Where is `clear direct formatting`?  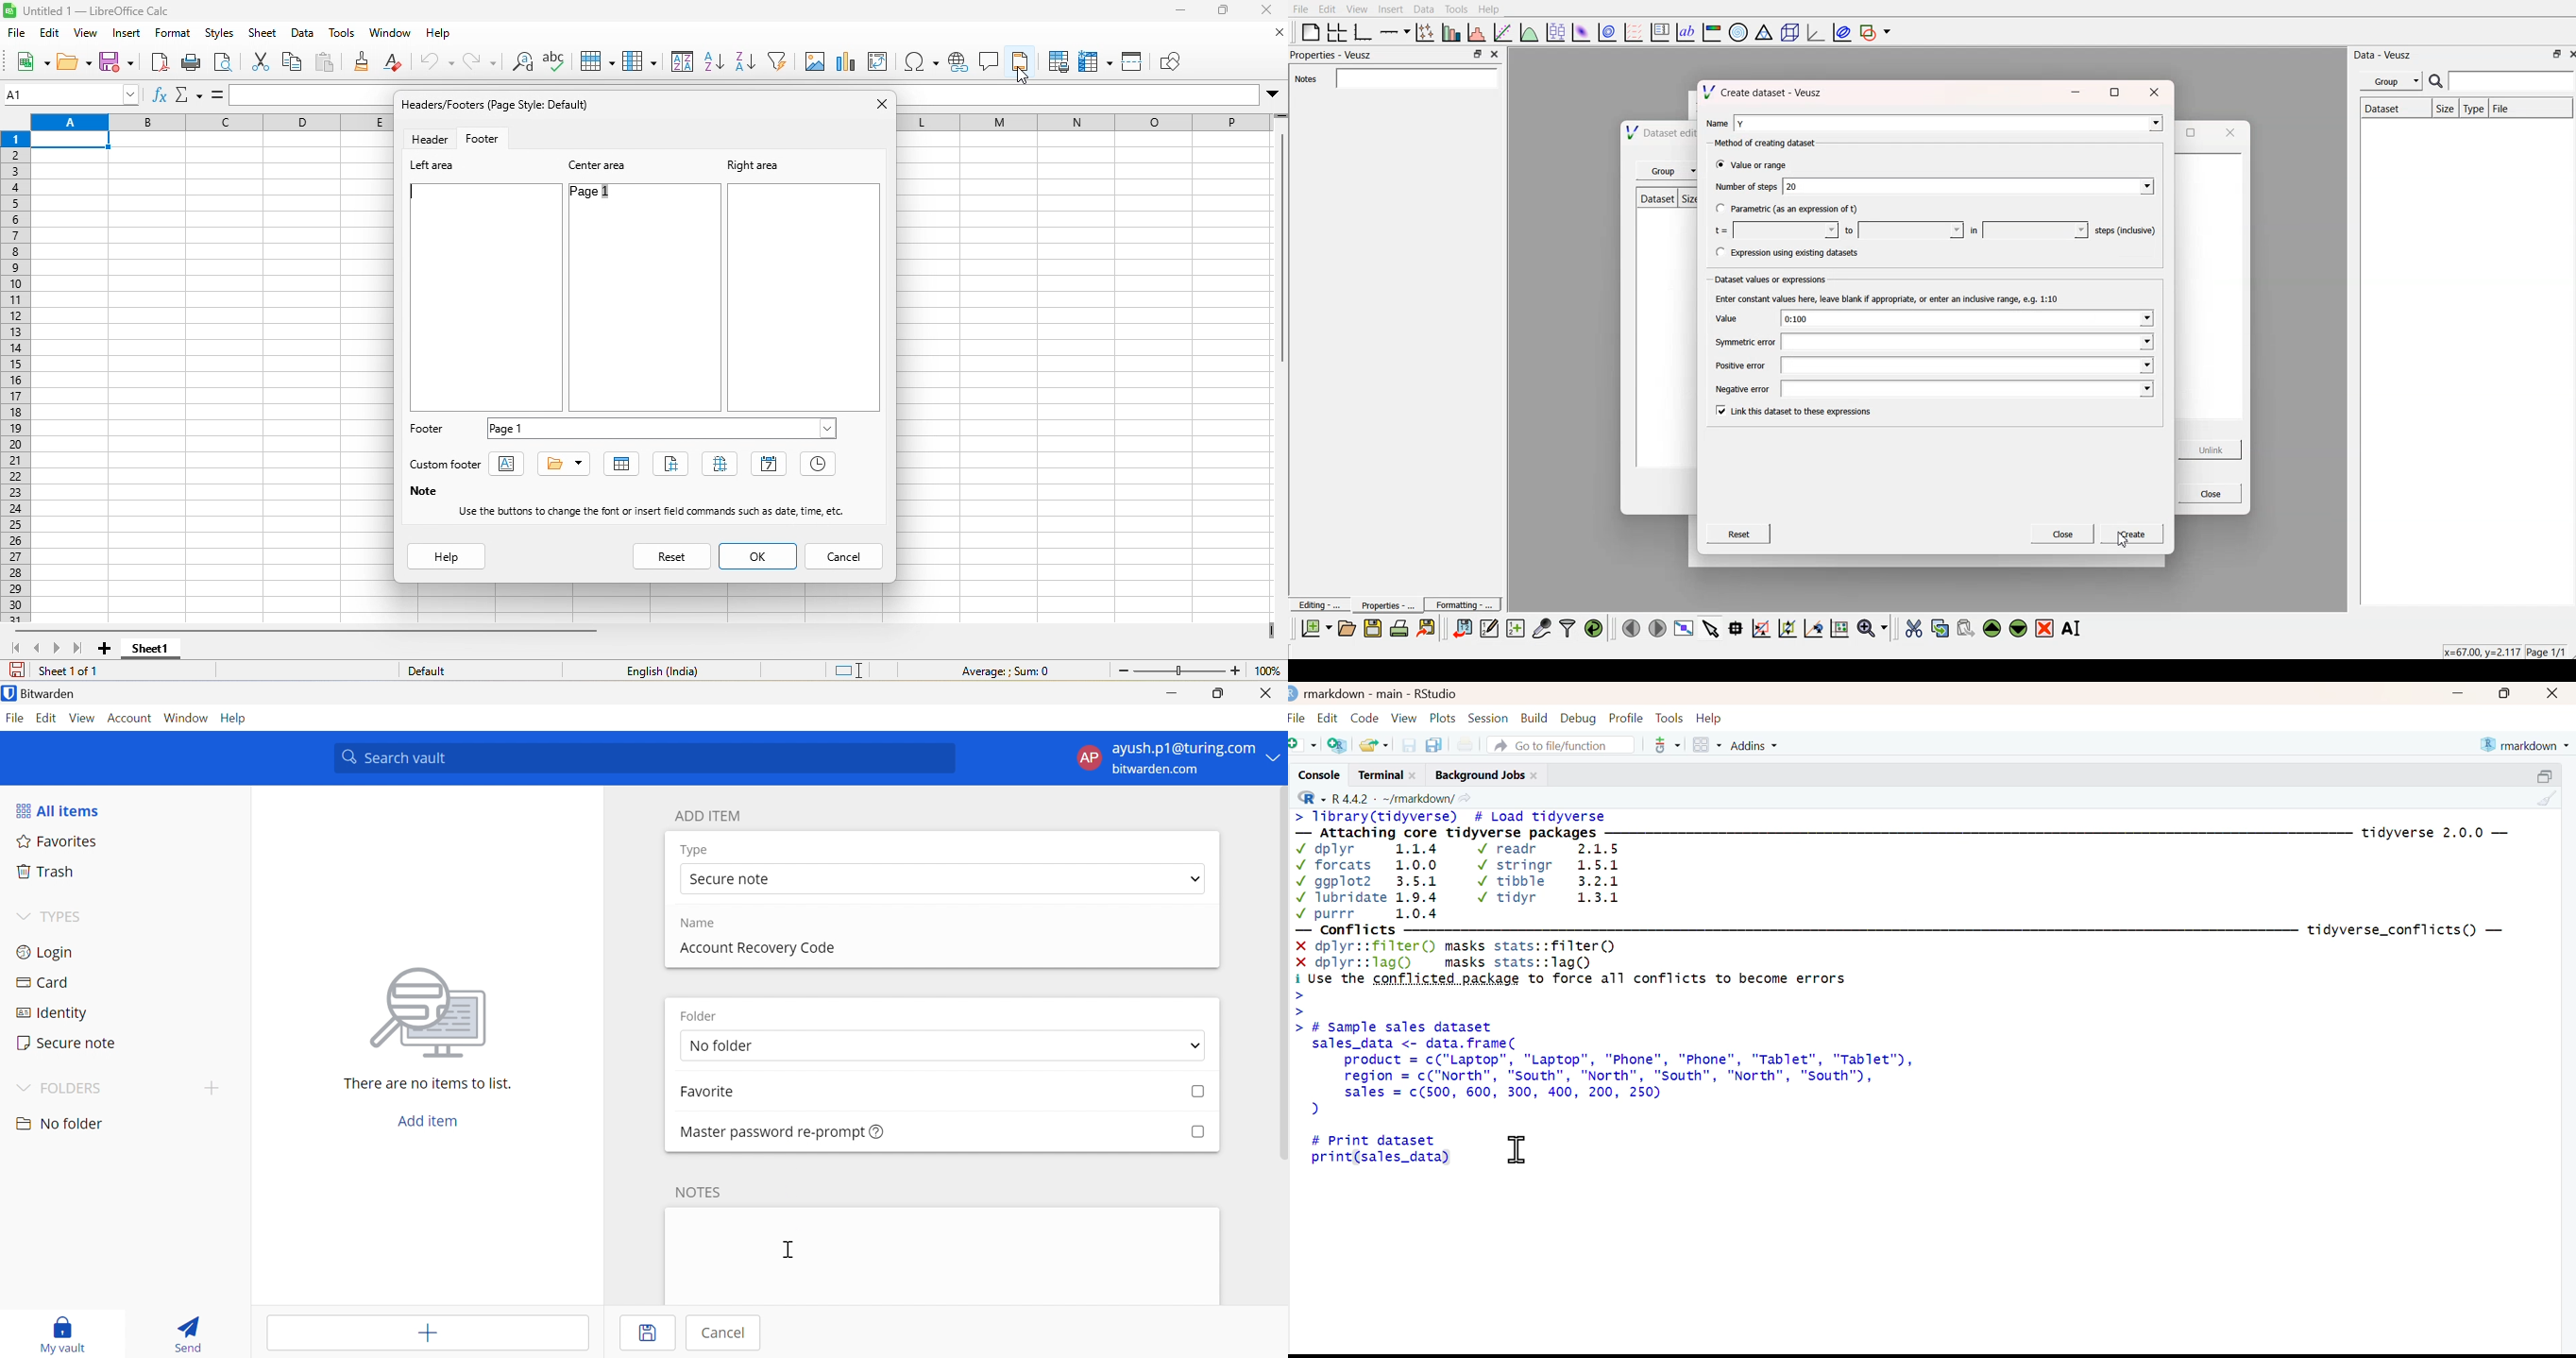 clear direct formatting is located at coordinates (397, 61).